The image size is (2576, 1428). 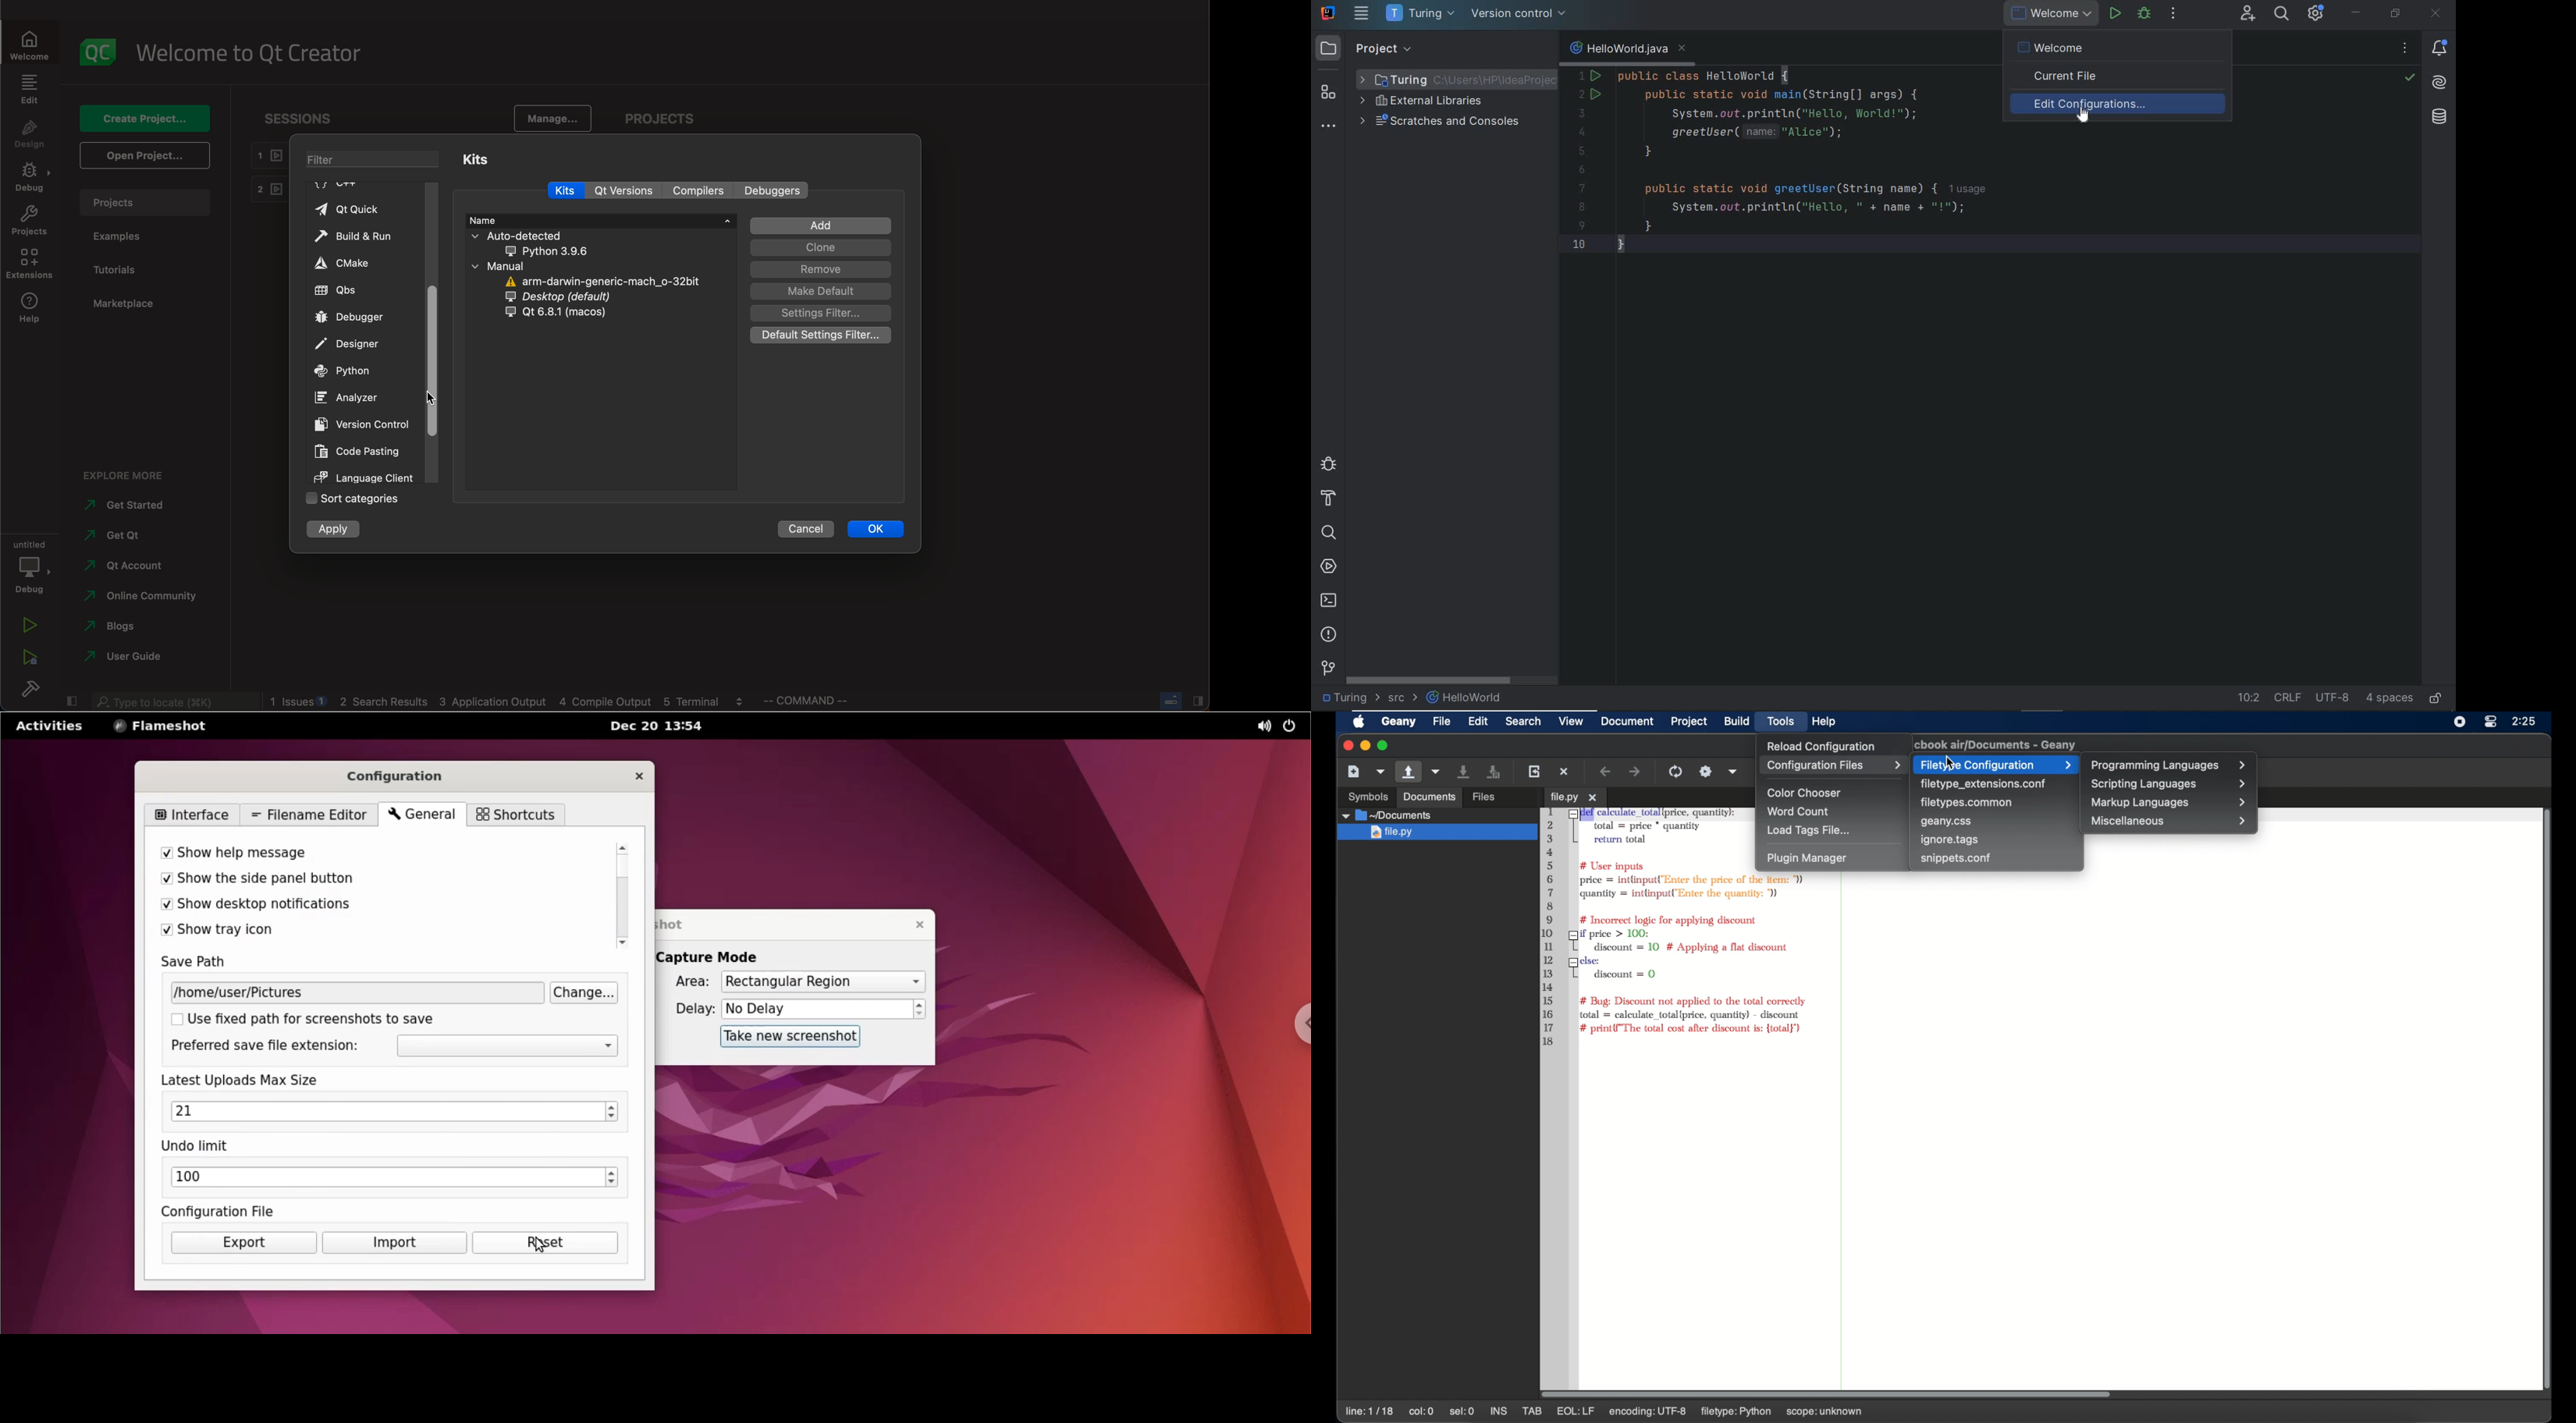 I want to click on area:, so click(x=688, y=980).